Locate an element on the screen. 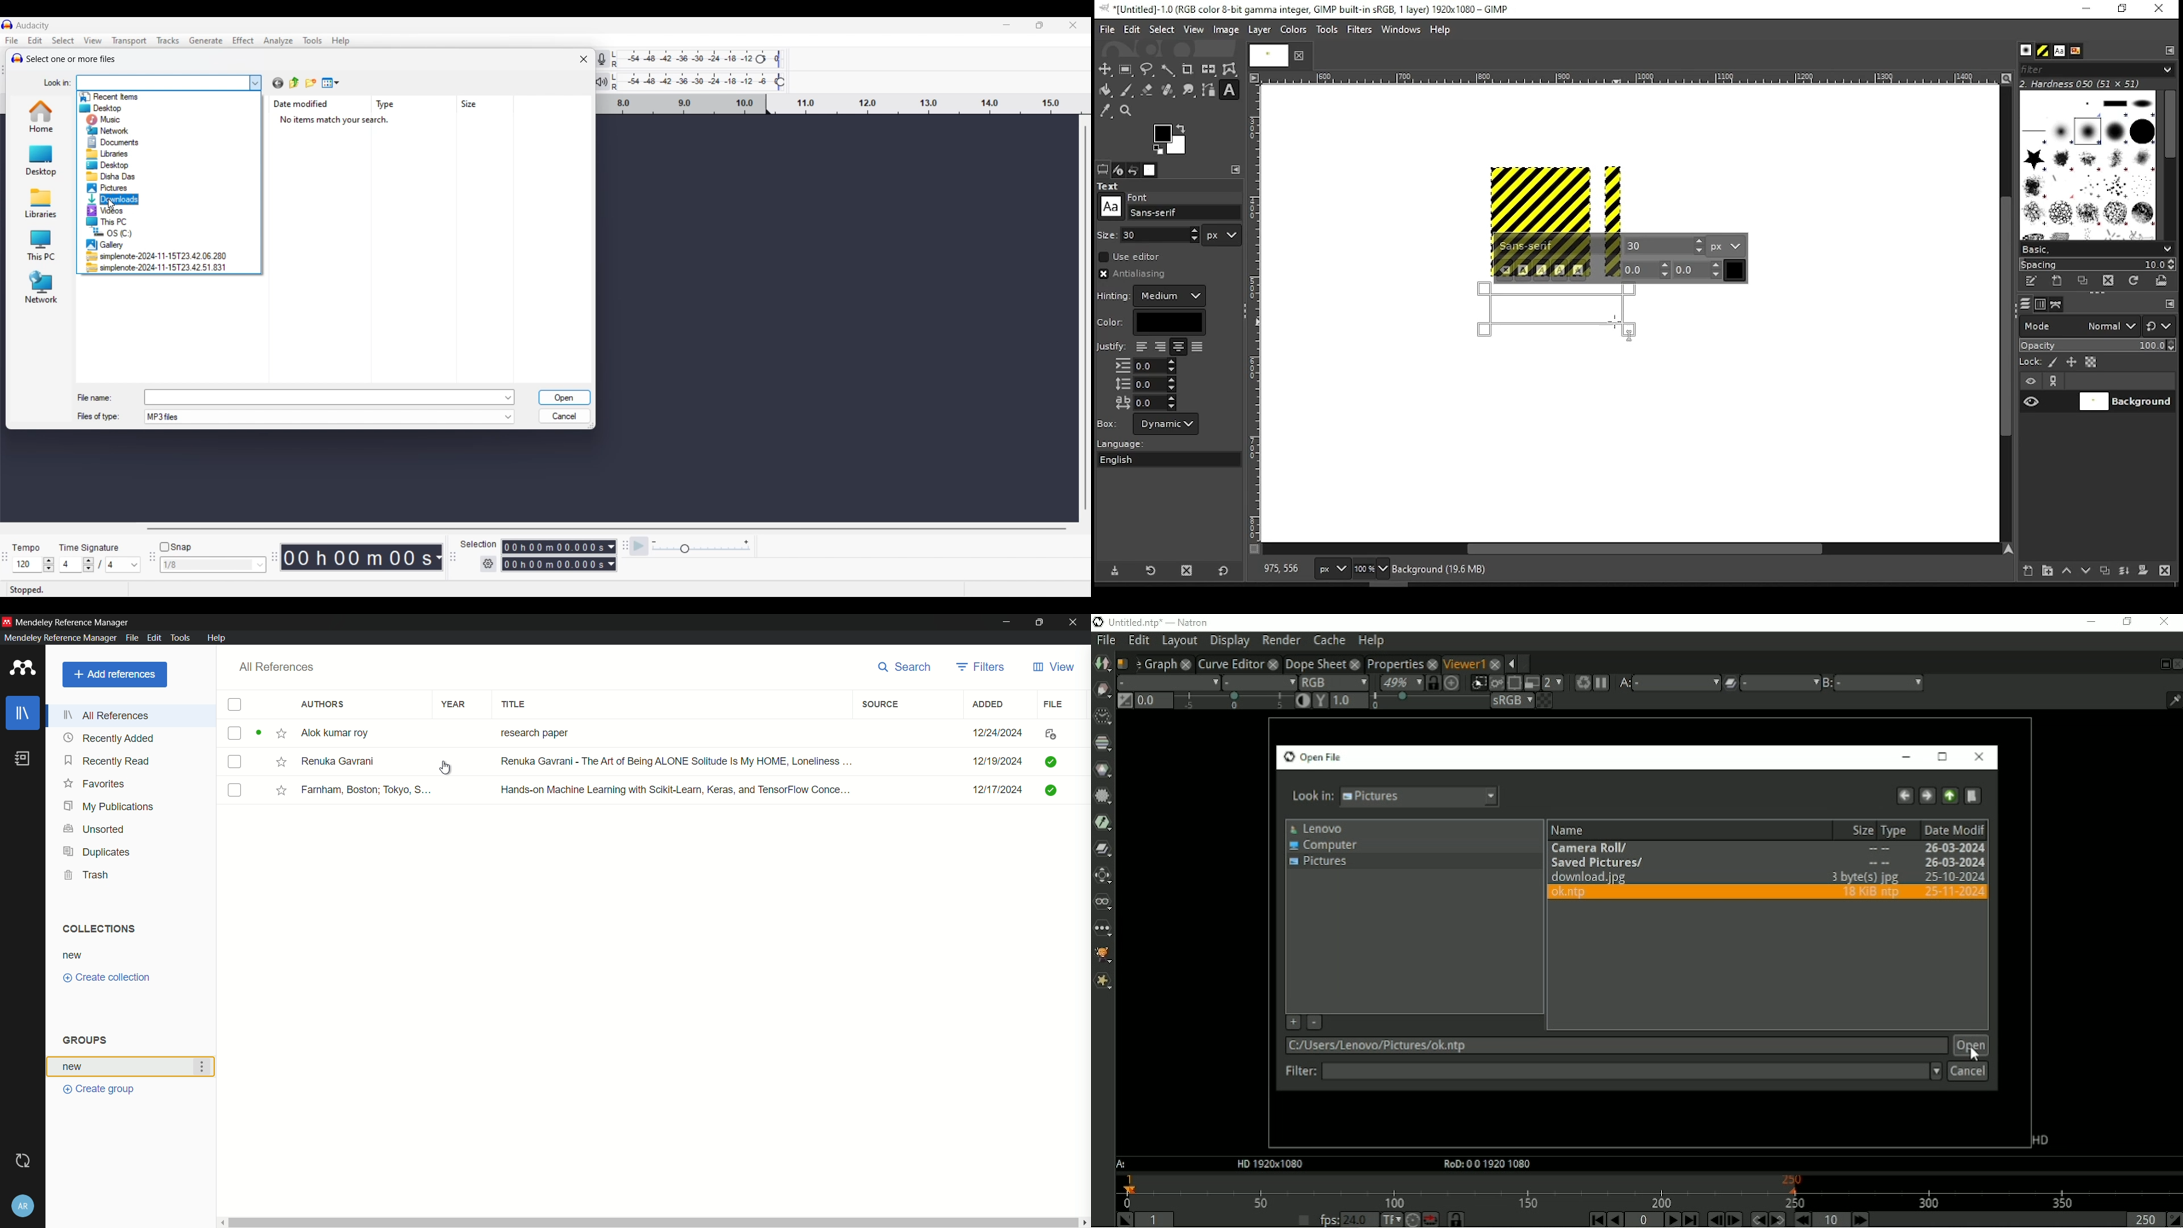 The image size is (2184, 1232).  simplenote-2024-11-15T23.42.51 831 is located at coordinates (156, 267).